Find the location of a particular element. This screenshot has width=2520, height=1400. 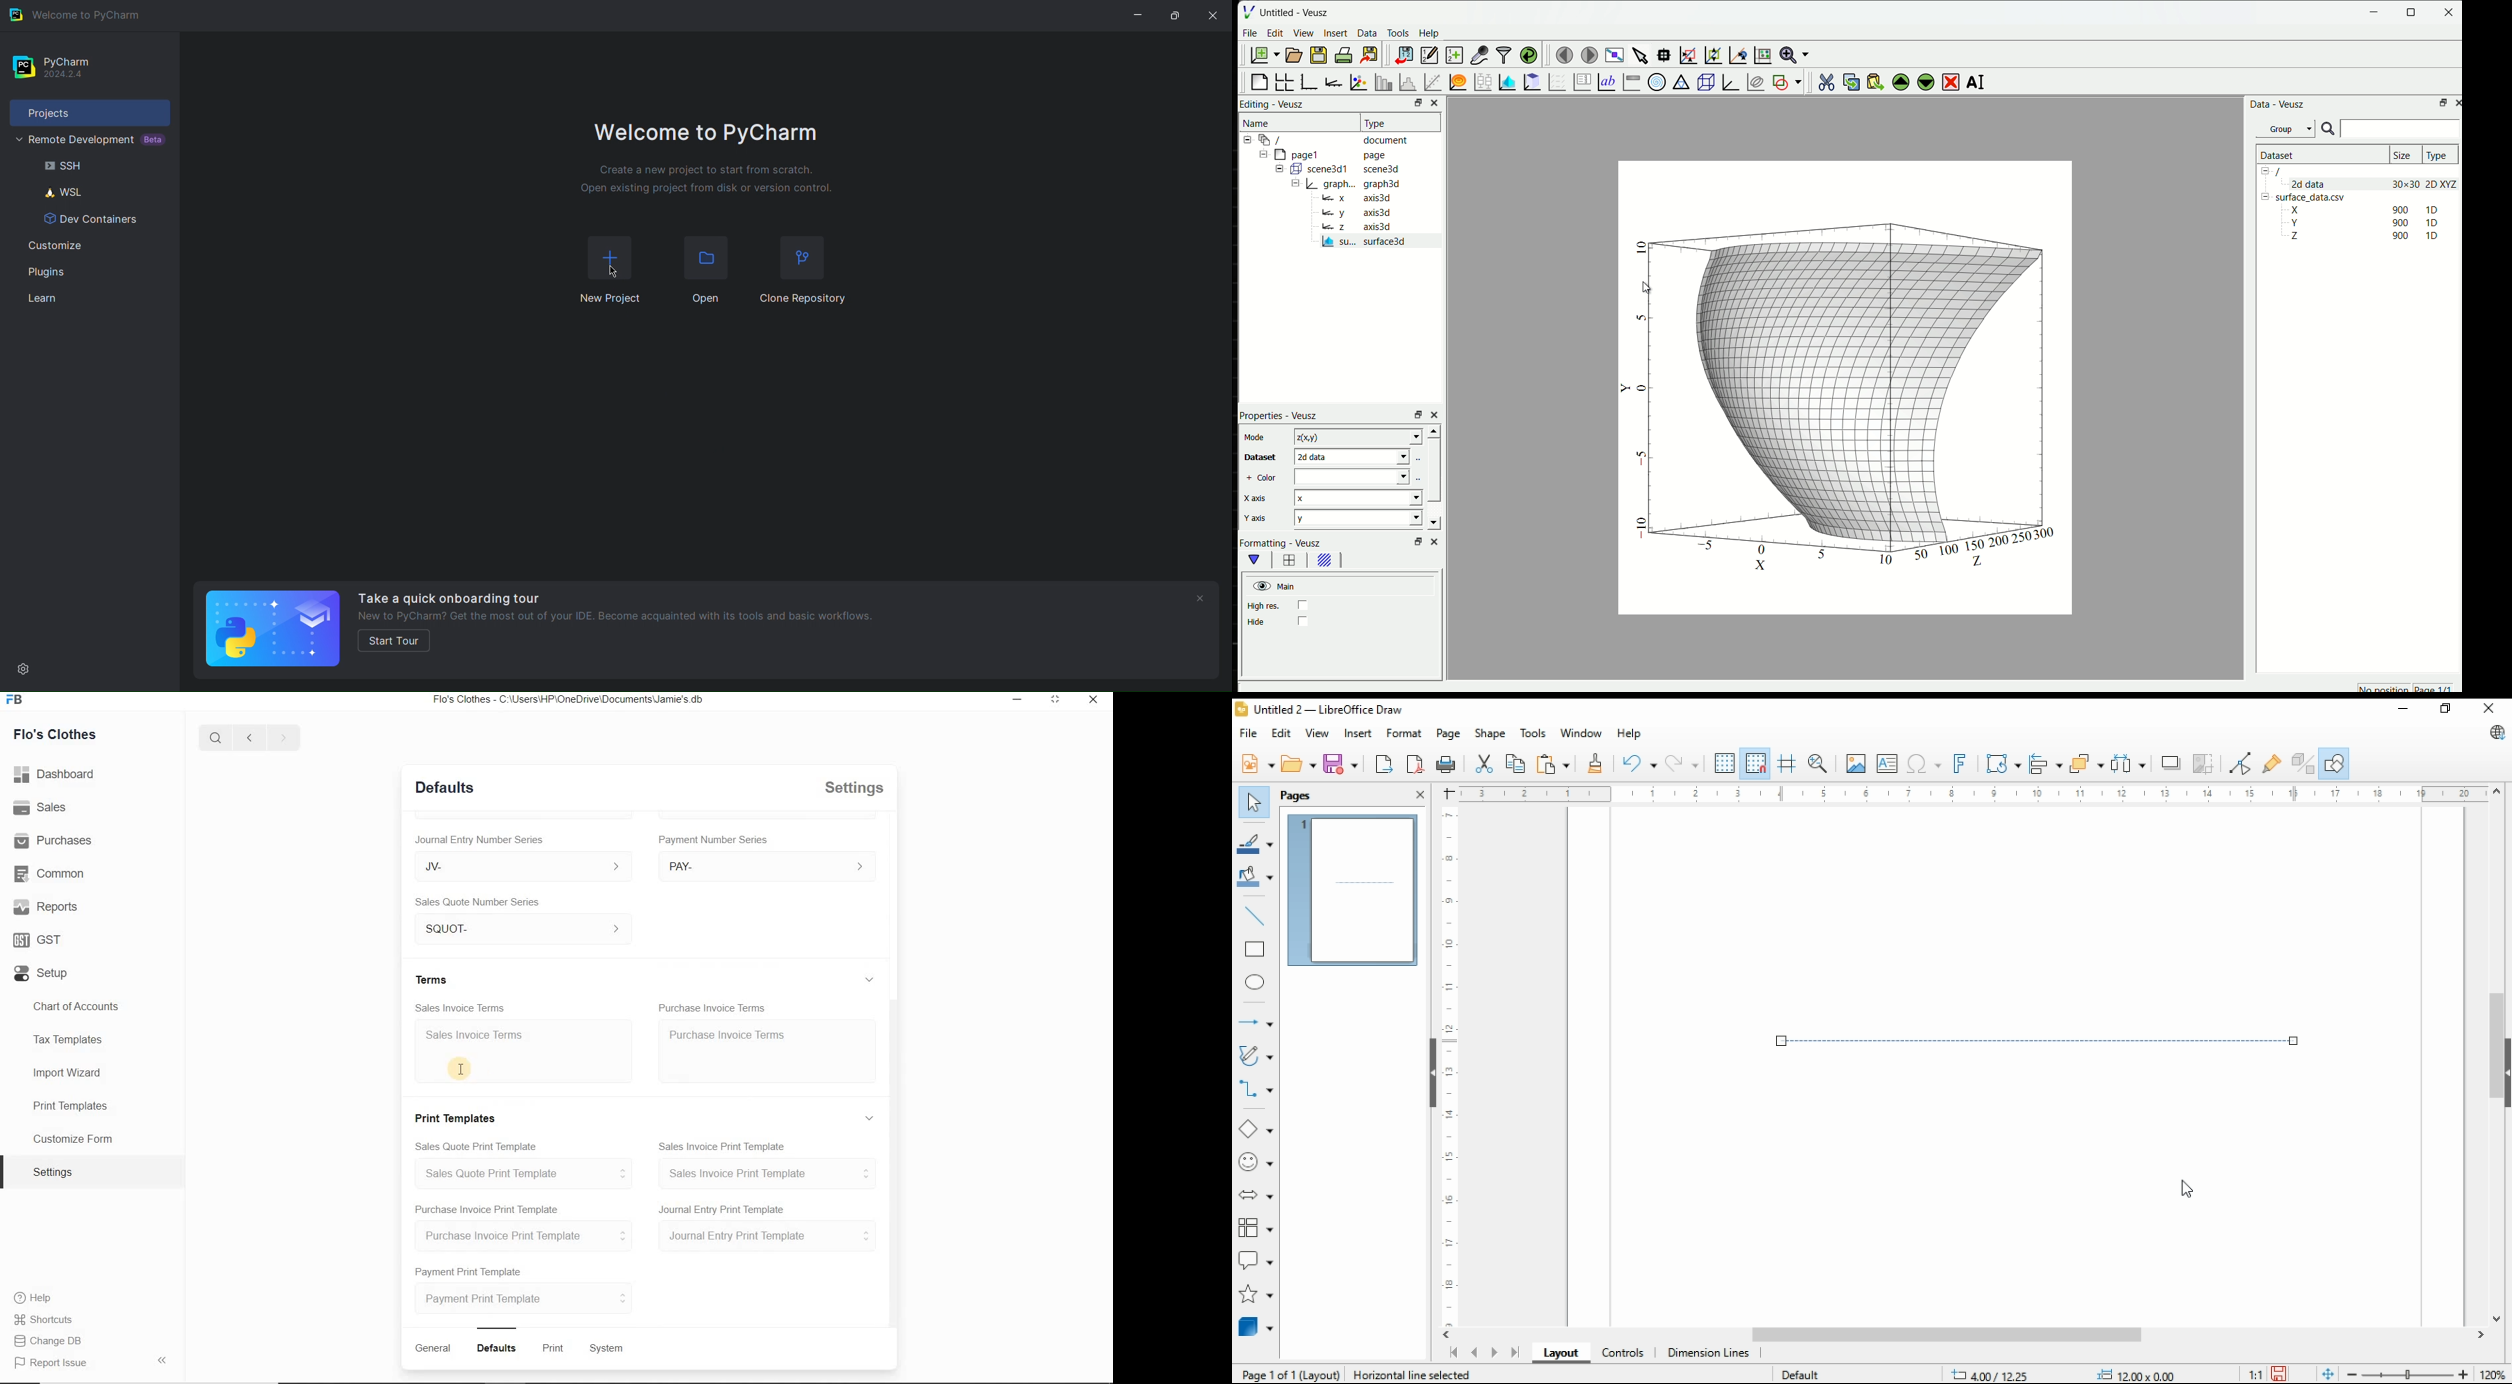

mouse pointer is located at coordinates (2184, 1185).